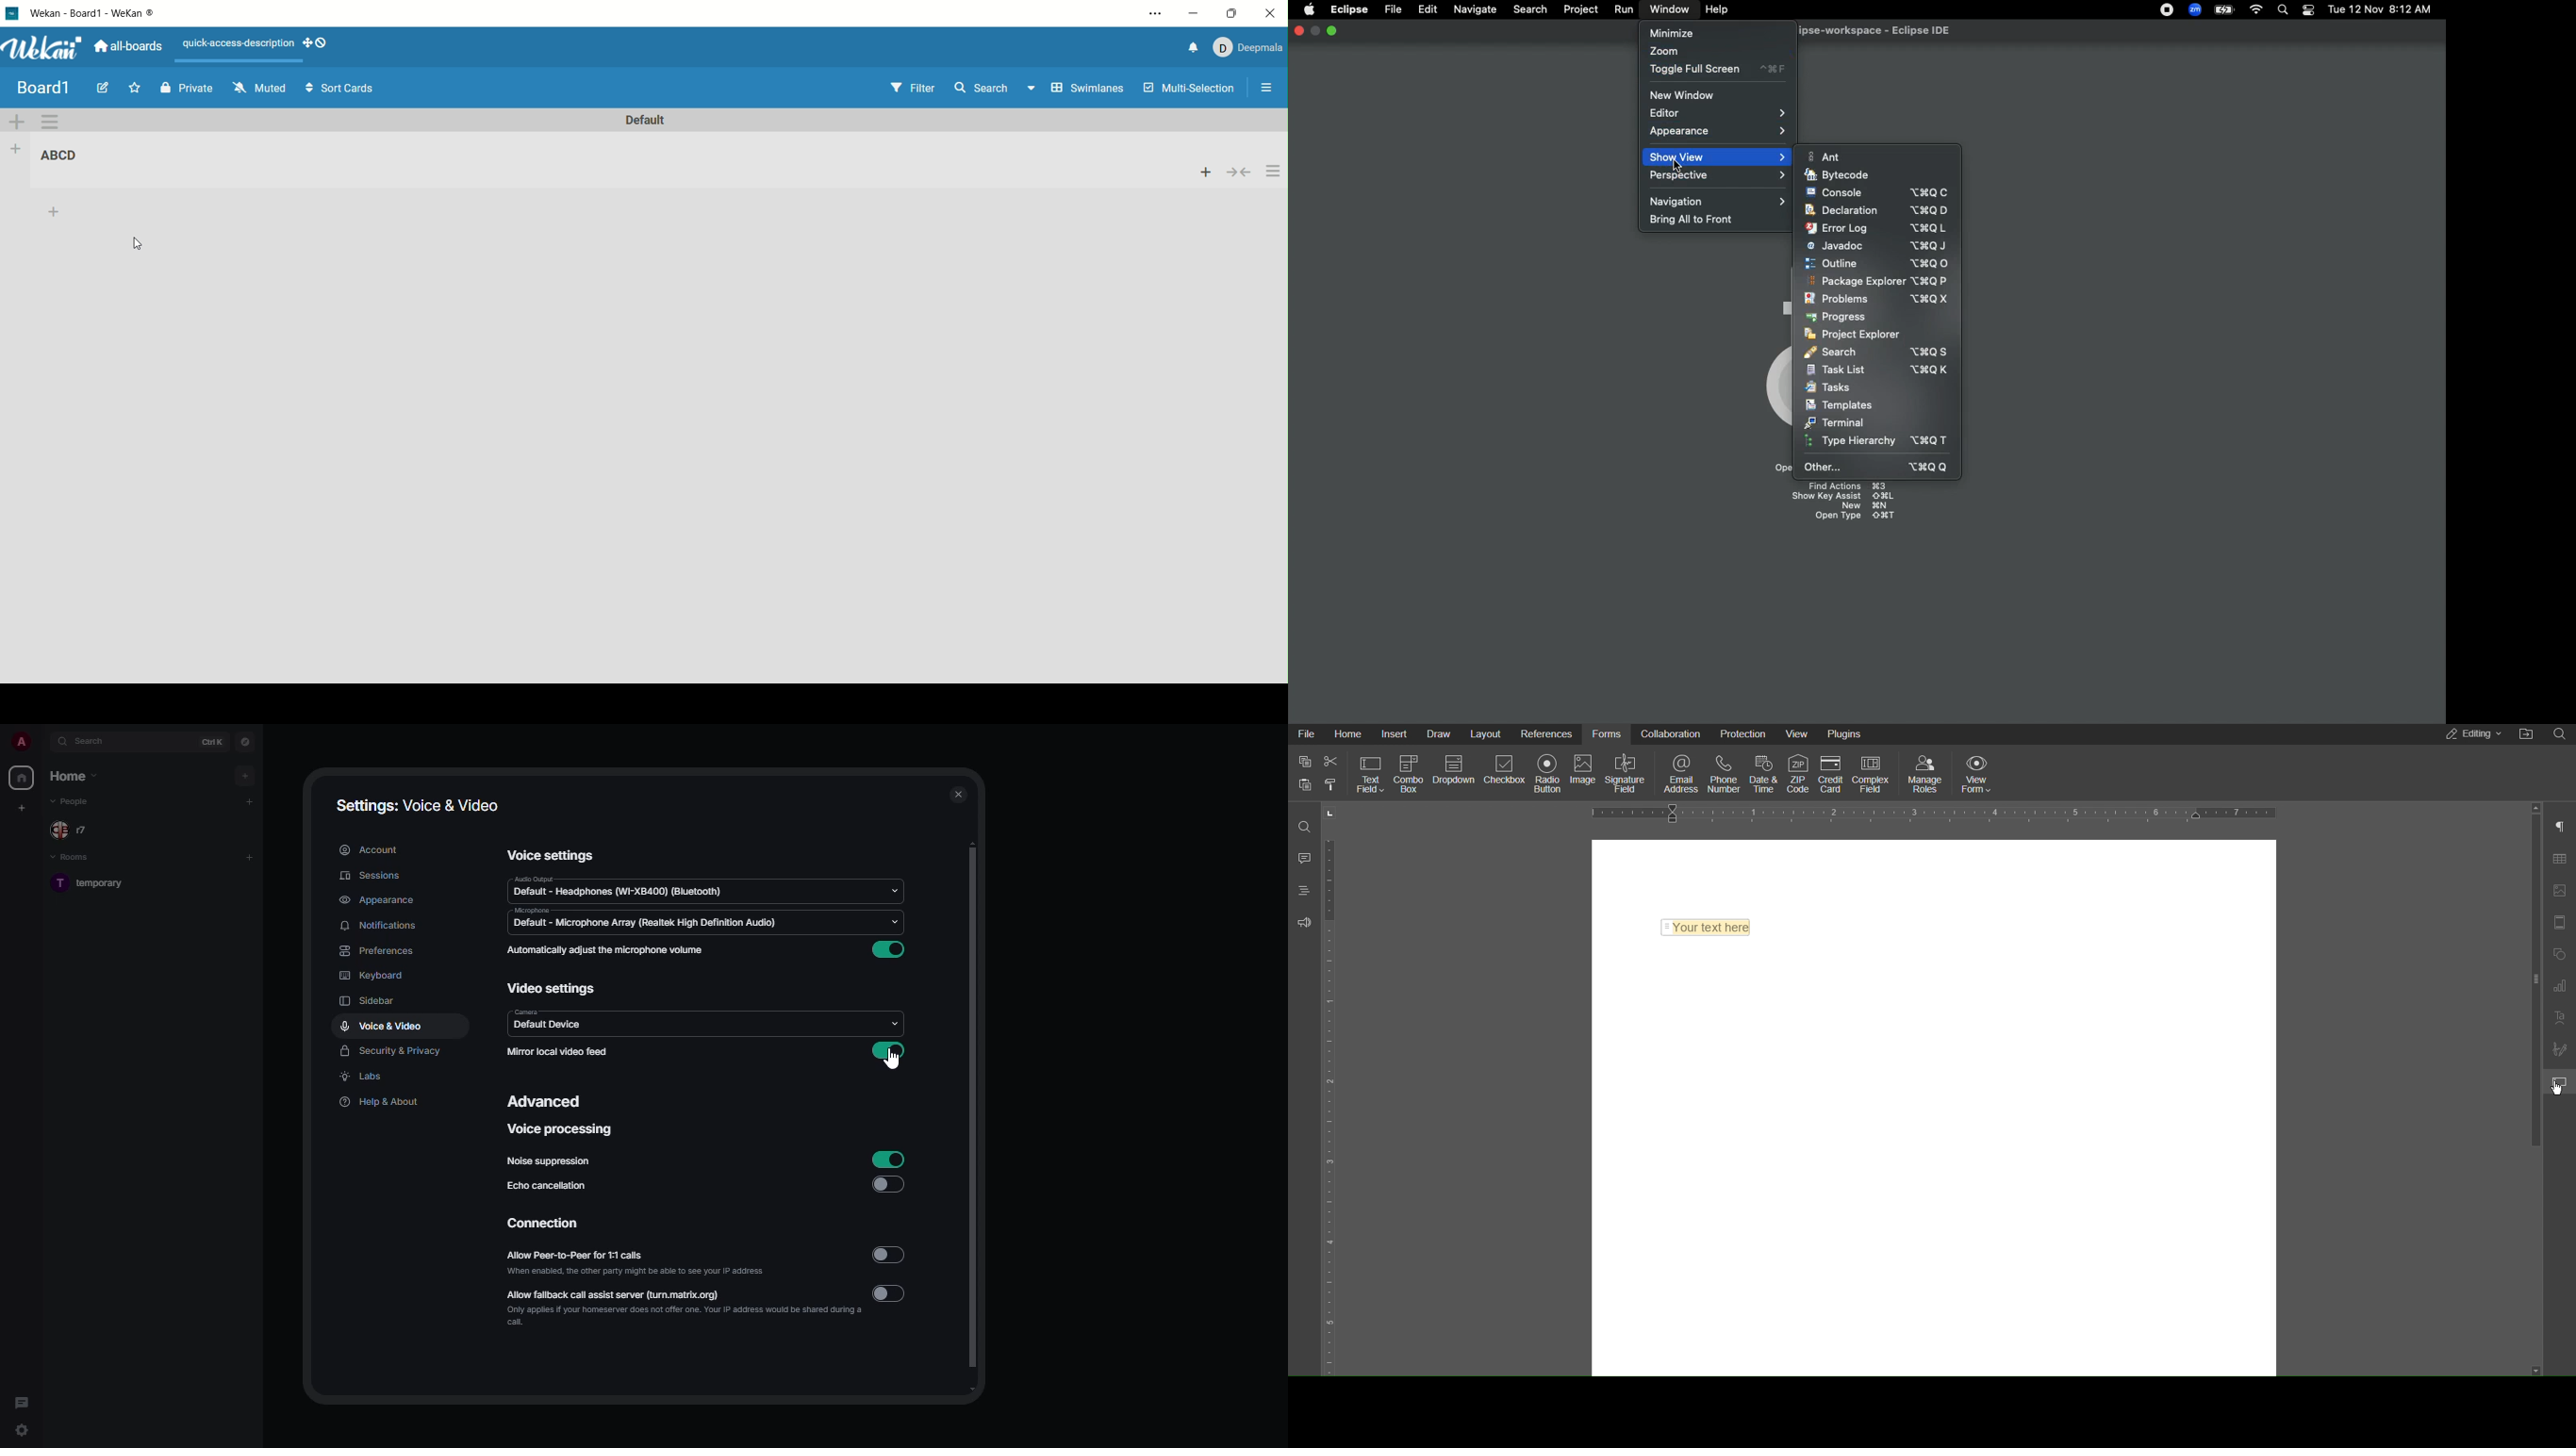 The image size is (2576, 1456). I want to click on Editing, so click(2470, 735).